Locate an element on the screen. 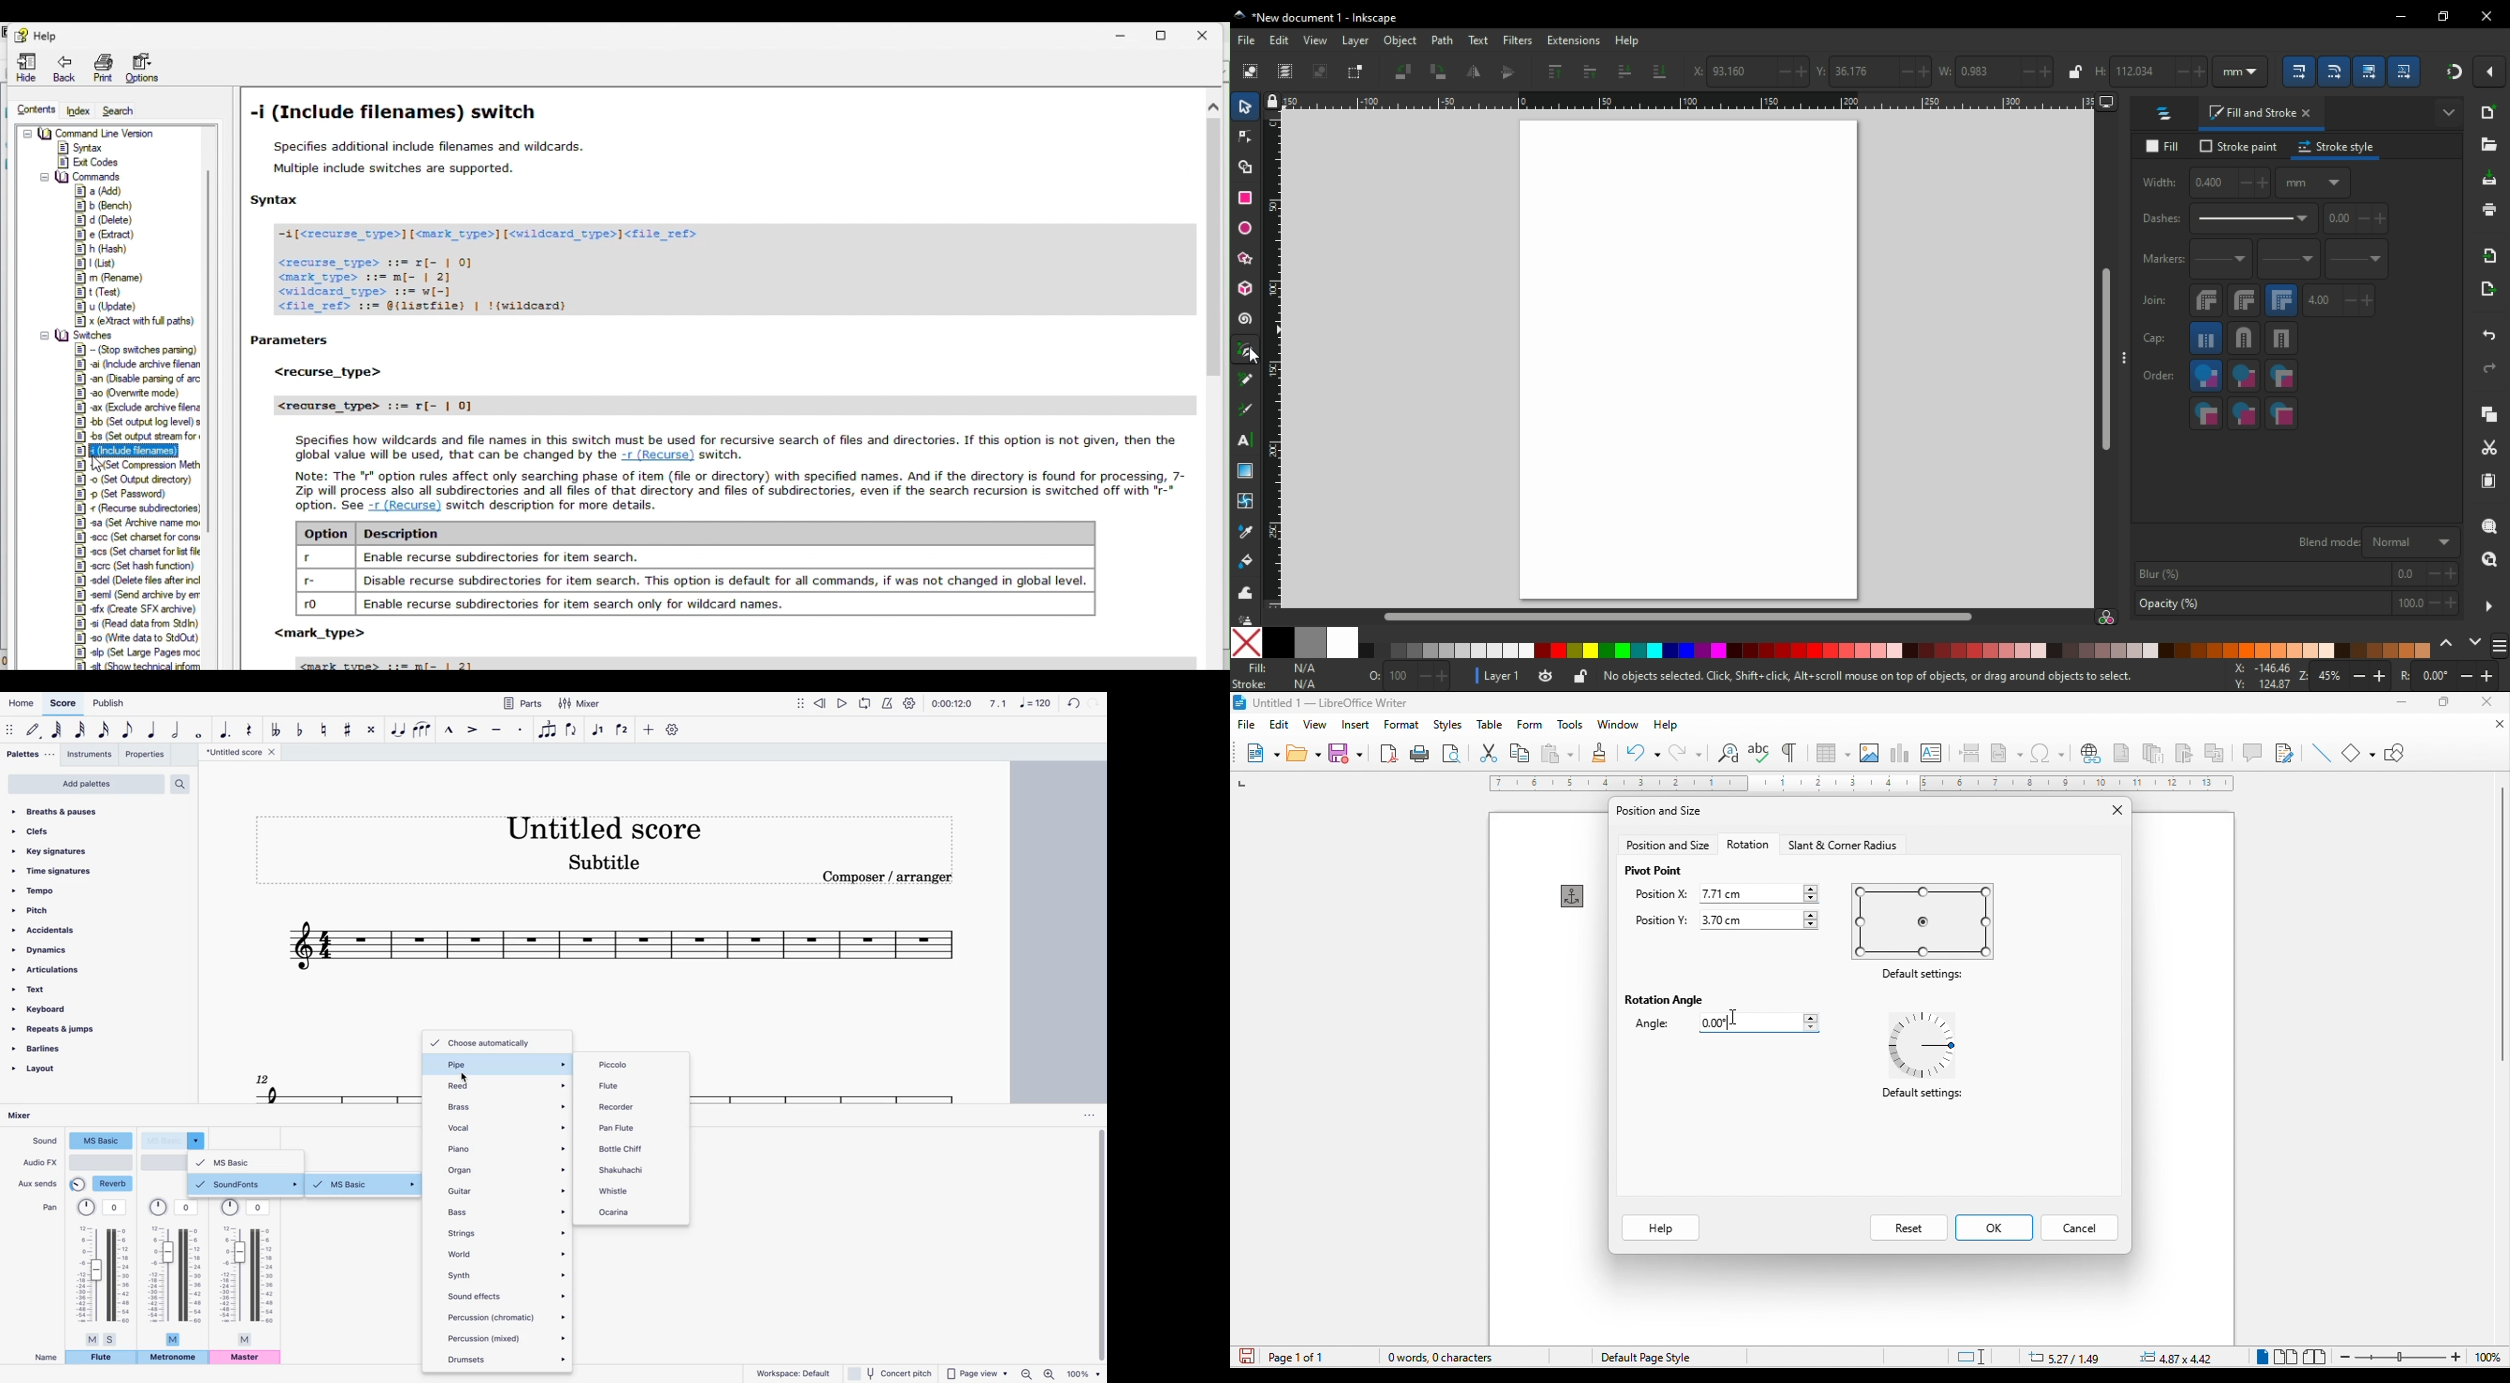  help is located at coordinates (1662, 1229).